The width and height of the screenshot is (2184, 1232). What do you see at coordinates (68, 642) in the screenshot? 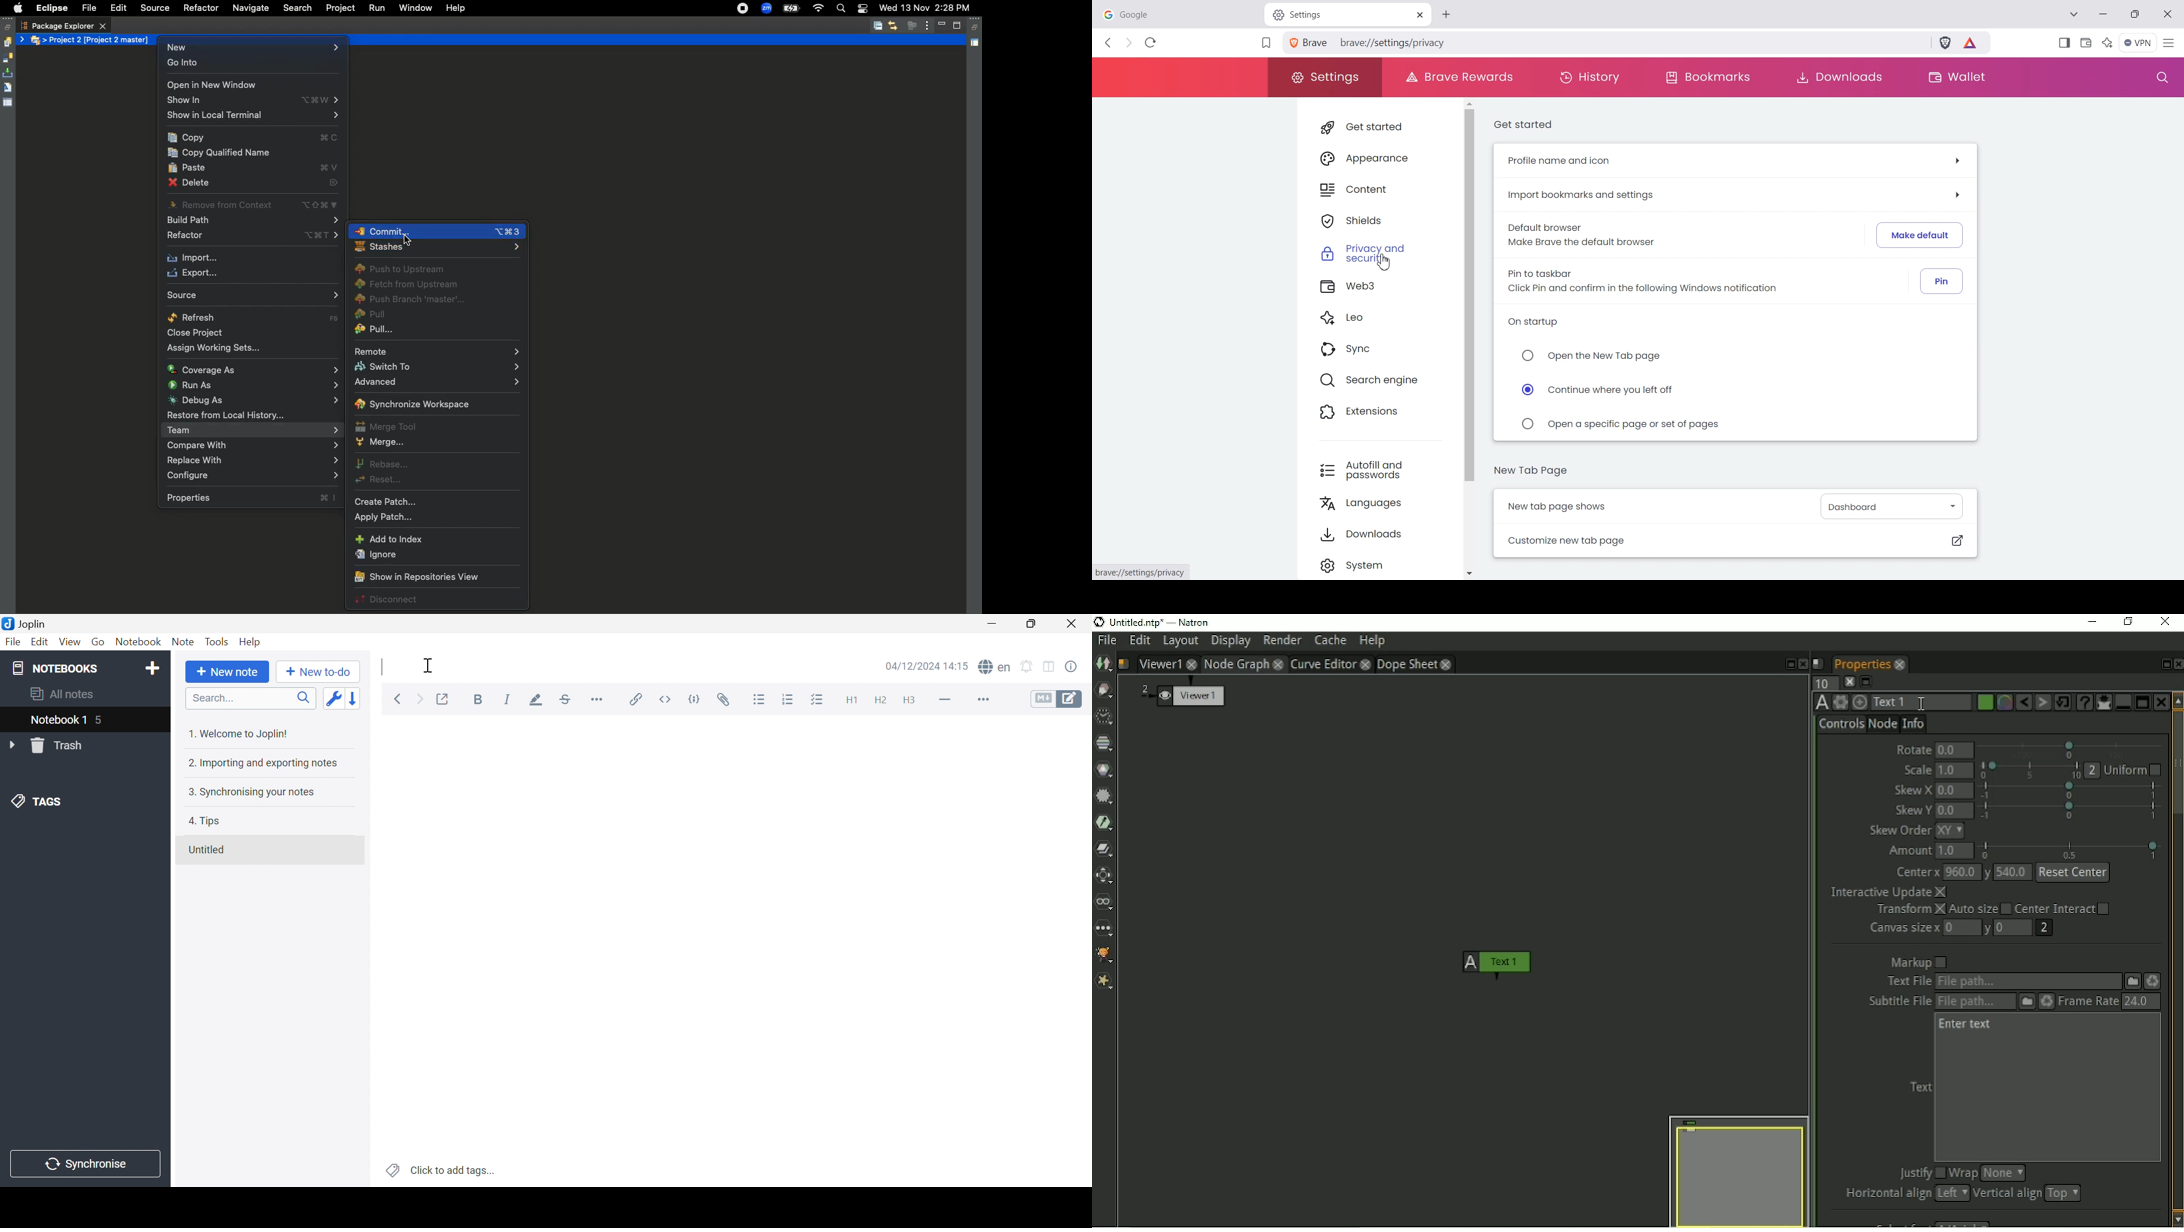
I see `View` at bounding box center [68, 642].